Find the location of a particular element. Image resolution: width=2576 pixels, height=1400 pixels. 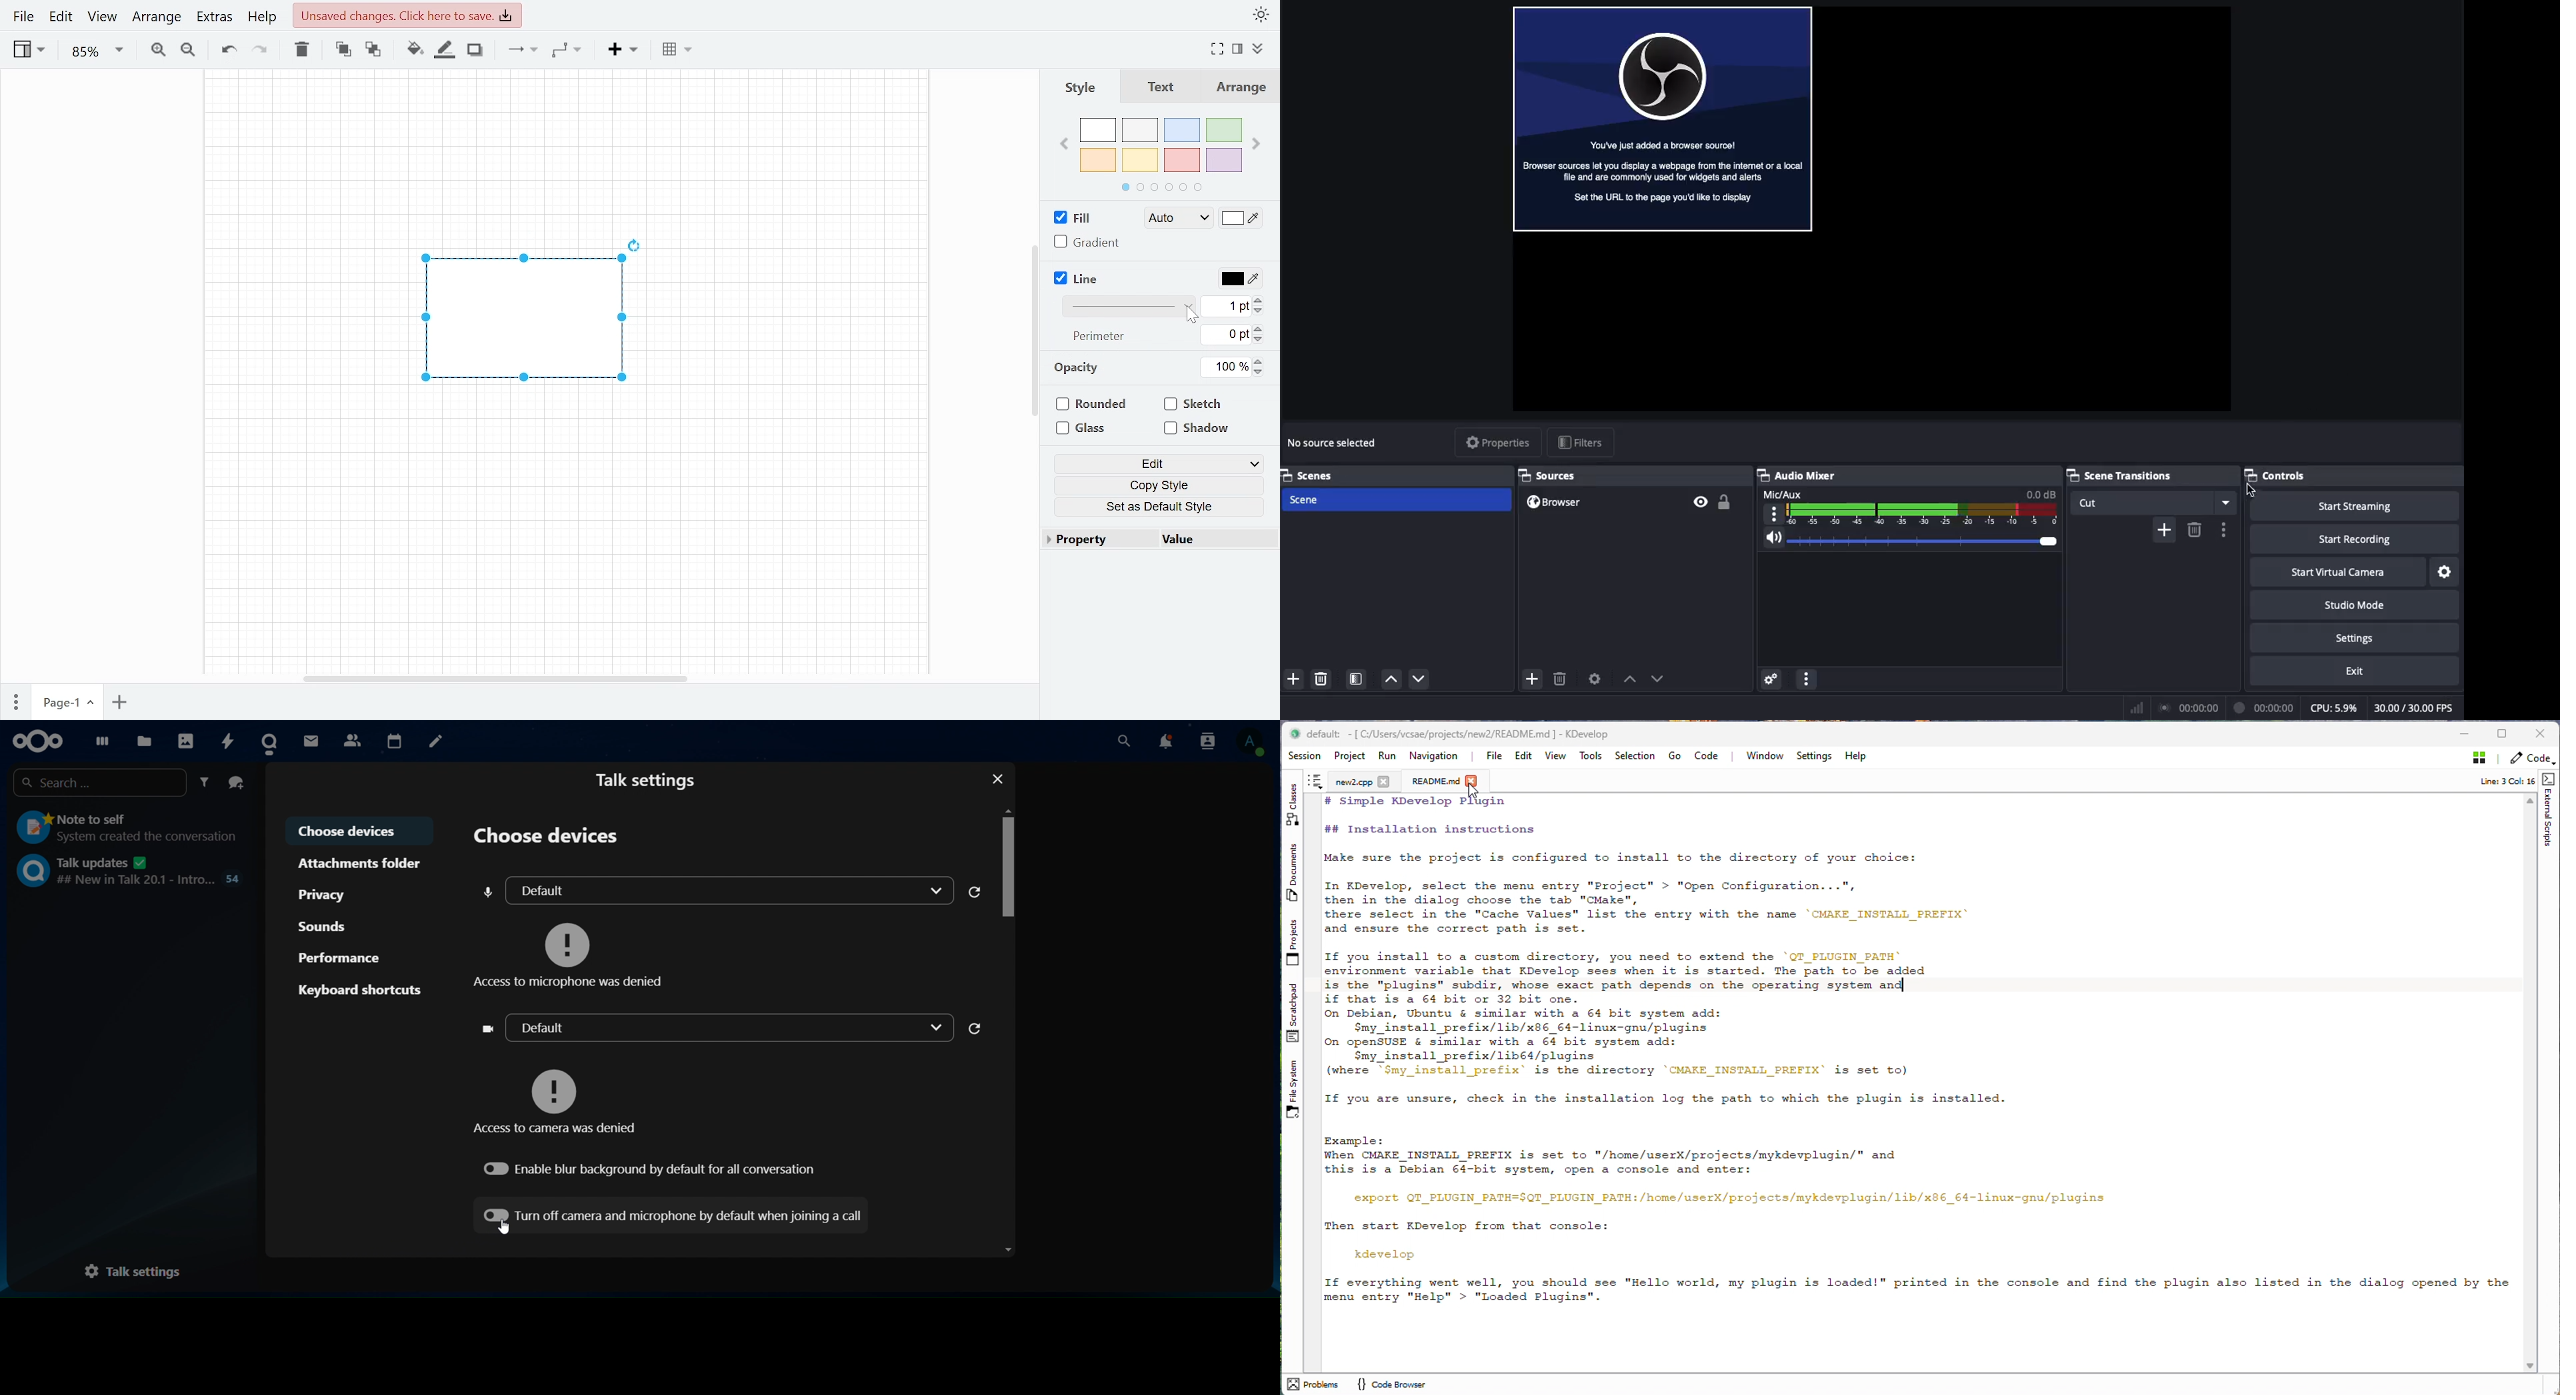

view profile is located at coordinates (1249, 743).